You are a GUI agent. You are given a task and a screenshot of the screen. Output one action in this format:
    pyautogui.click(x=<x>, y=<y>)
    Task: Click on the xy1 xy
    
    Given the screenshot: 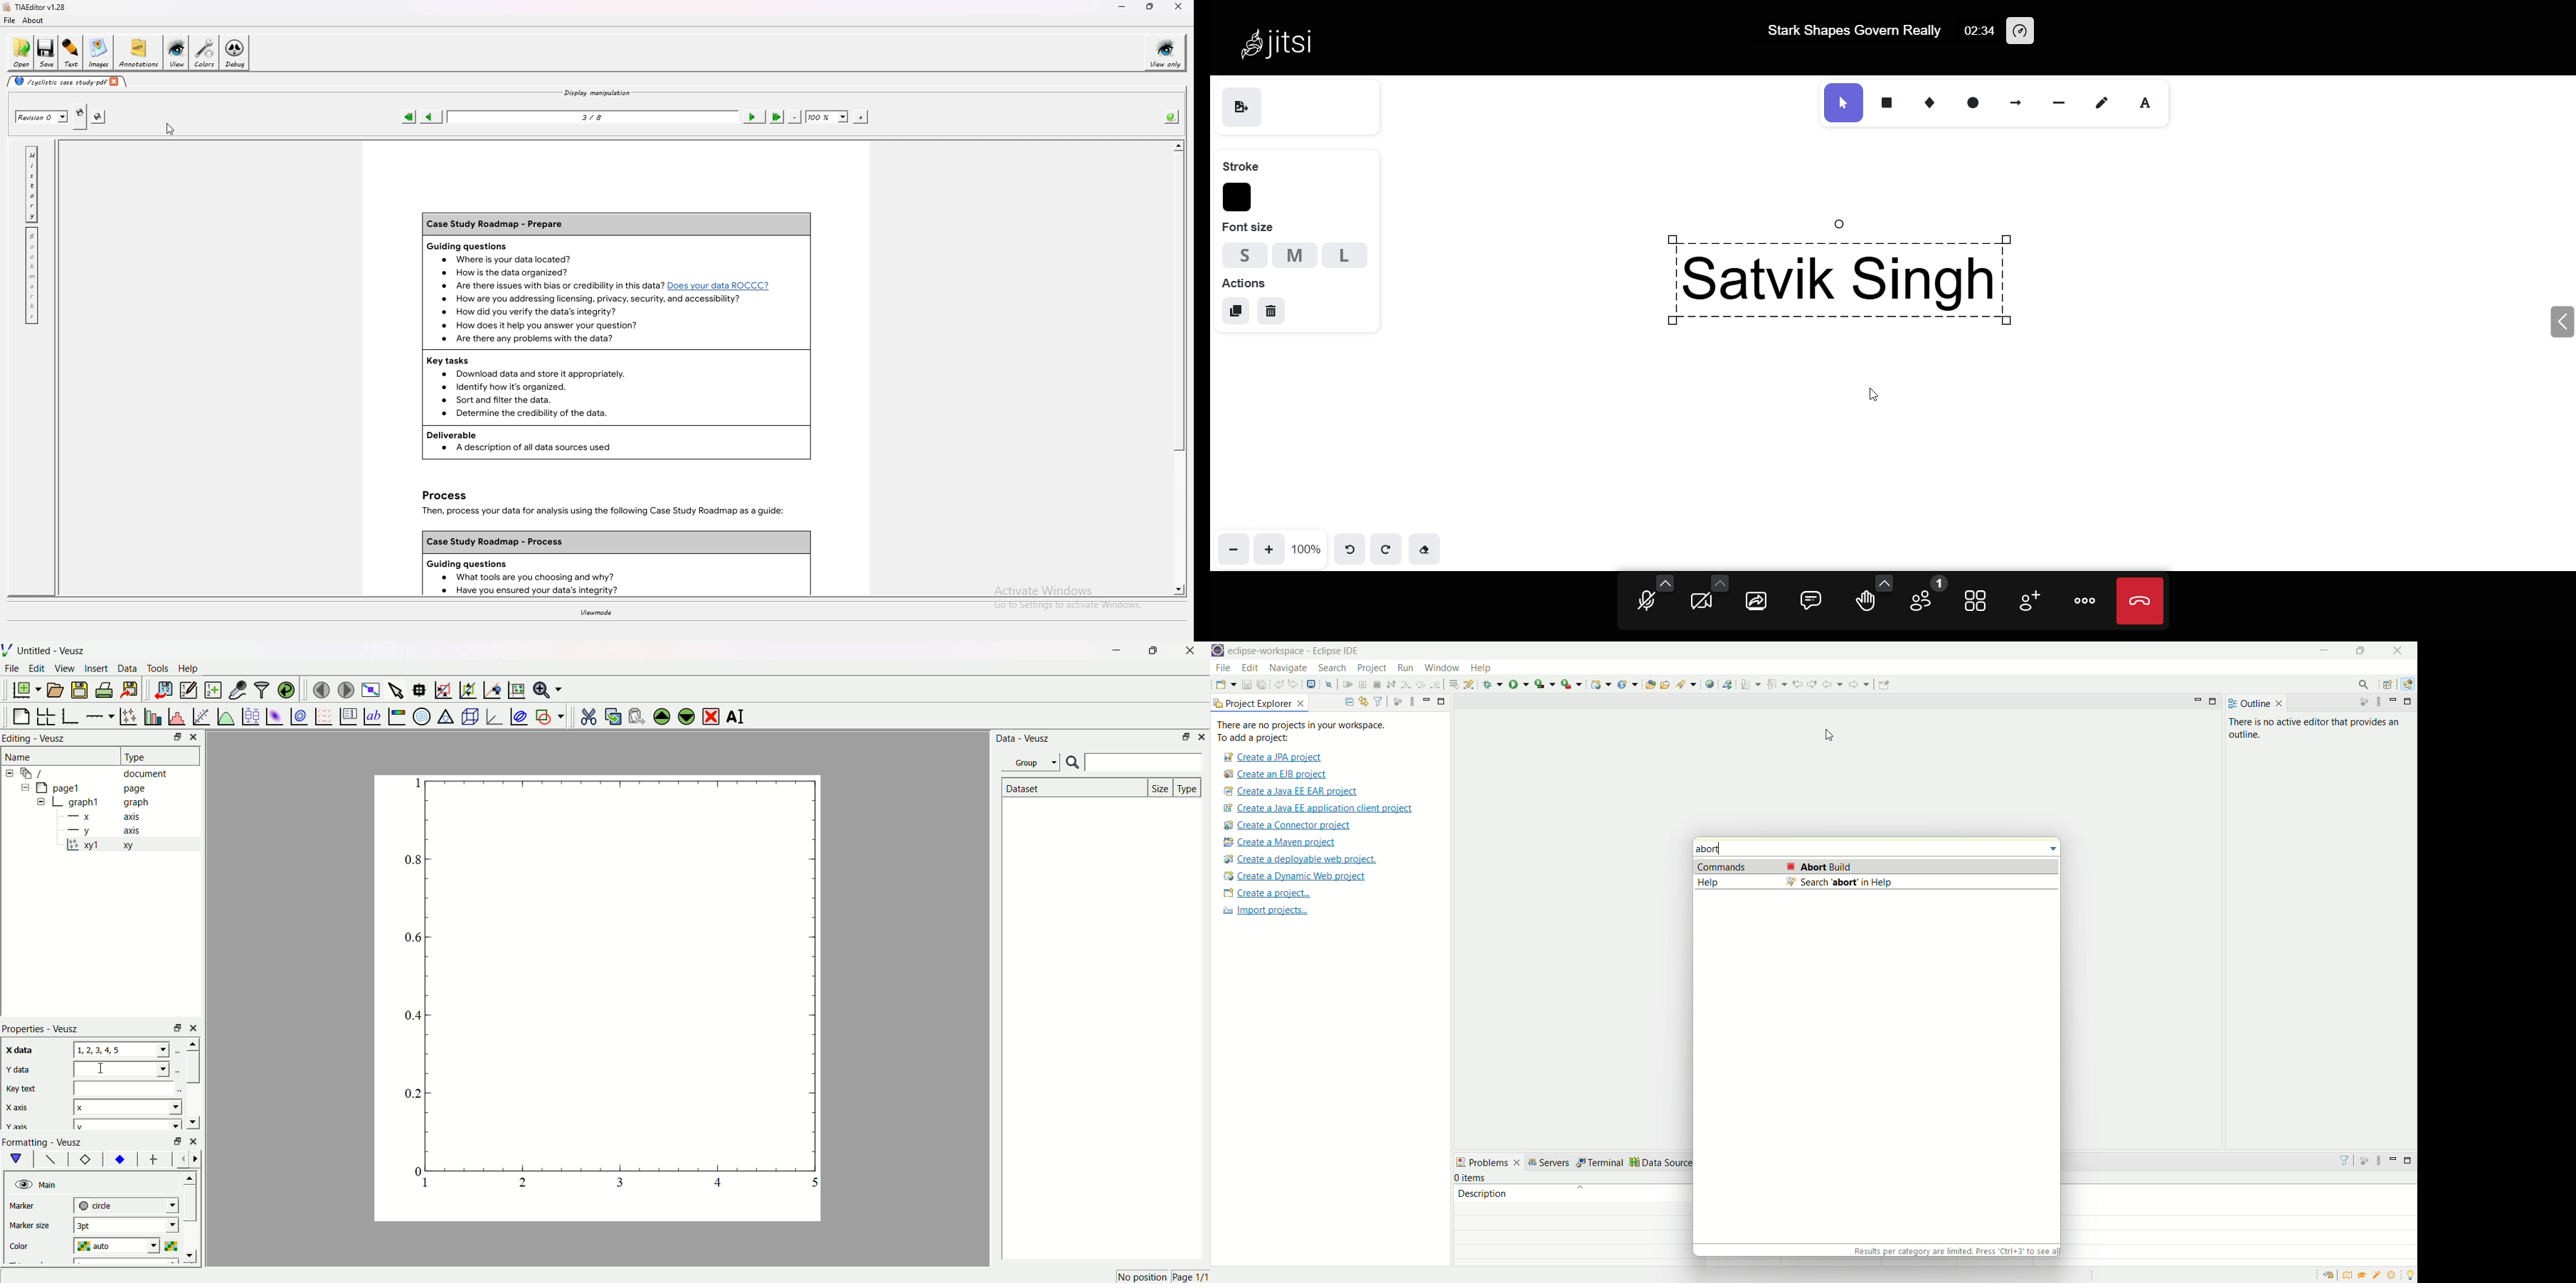 What is the action you would take?
    pyautogui.click(x=108, y=846)
    